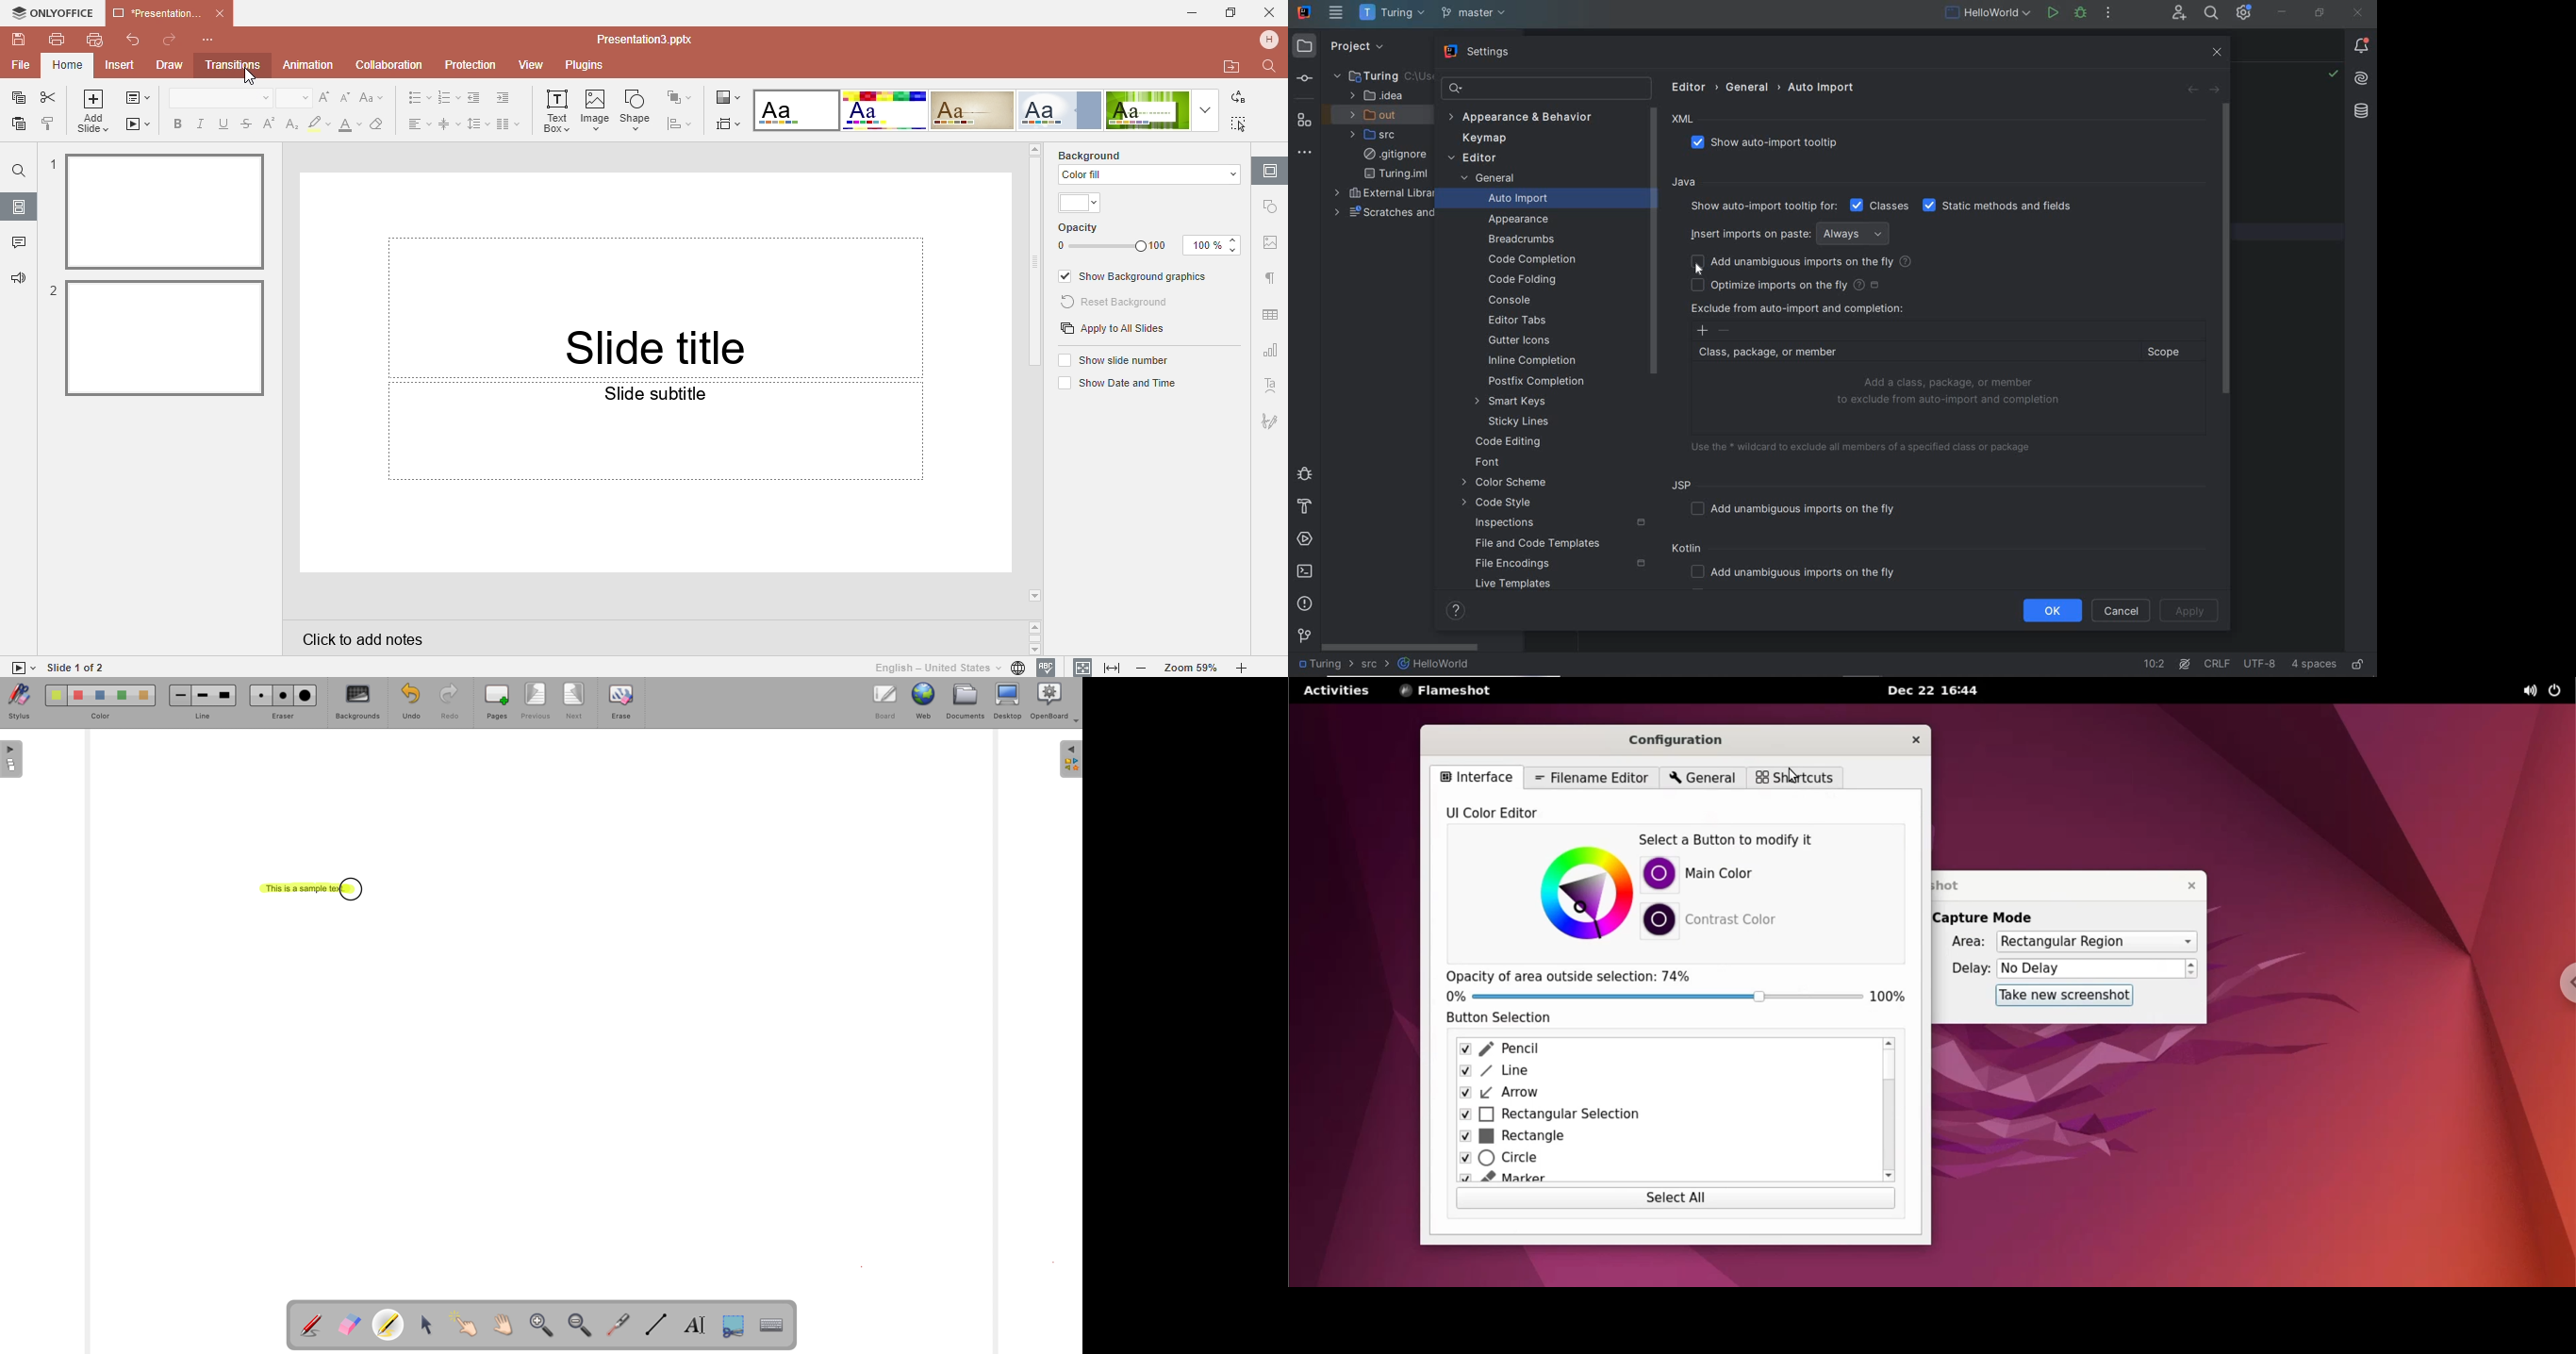  Describe the element at coordinates (1113, 330) in the screenshot. I see `Apply to all slides` at that location.